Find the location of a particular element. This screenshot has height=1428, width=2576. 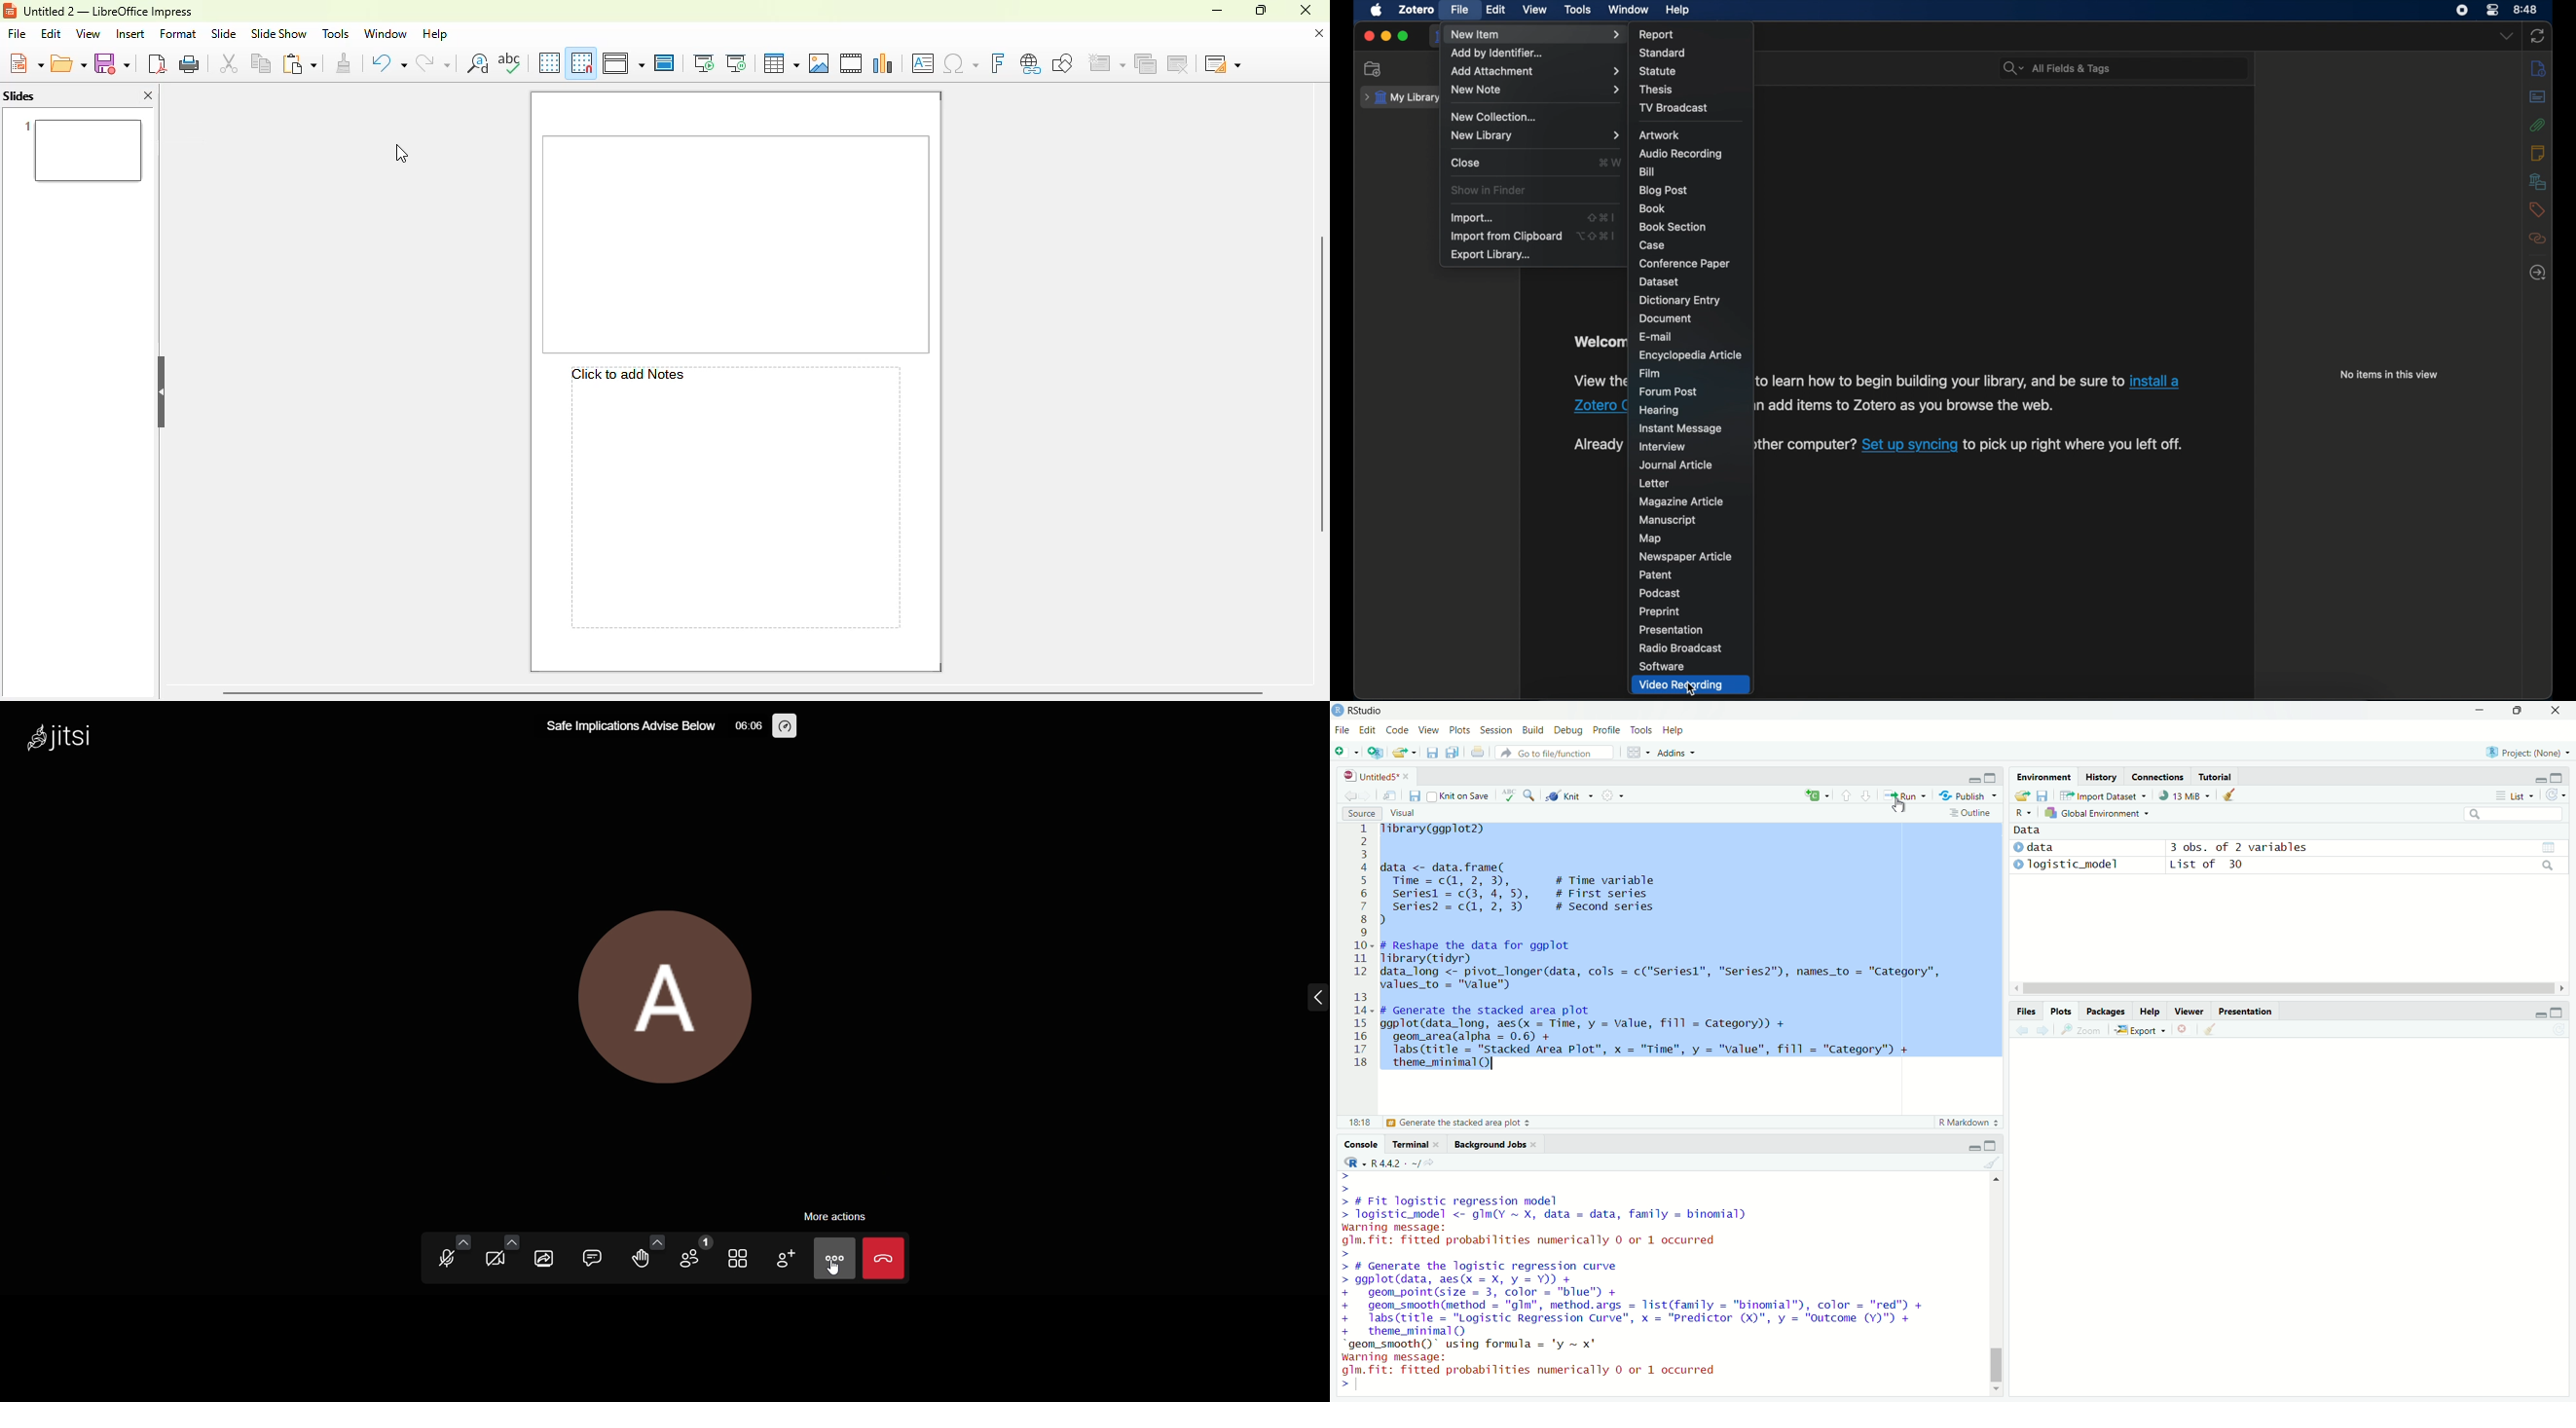

RStudio is located at coordinates (1363, 709).